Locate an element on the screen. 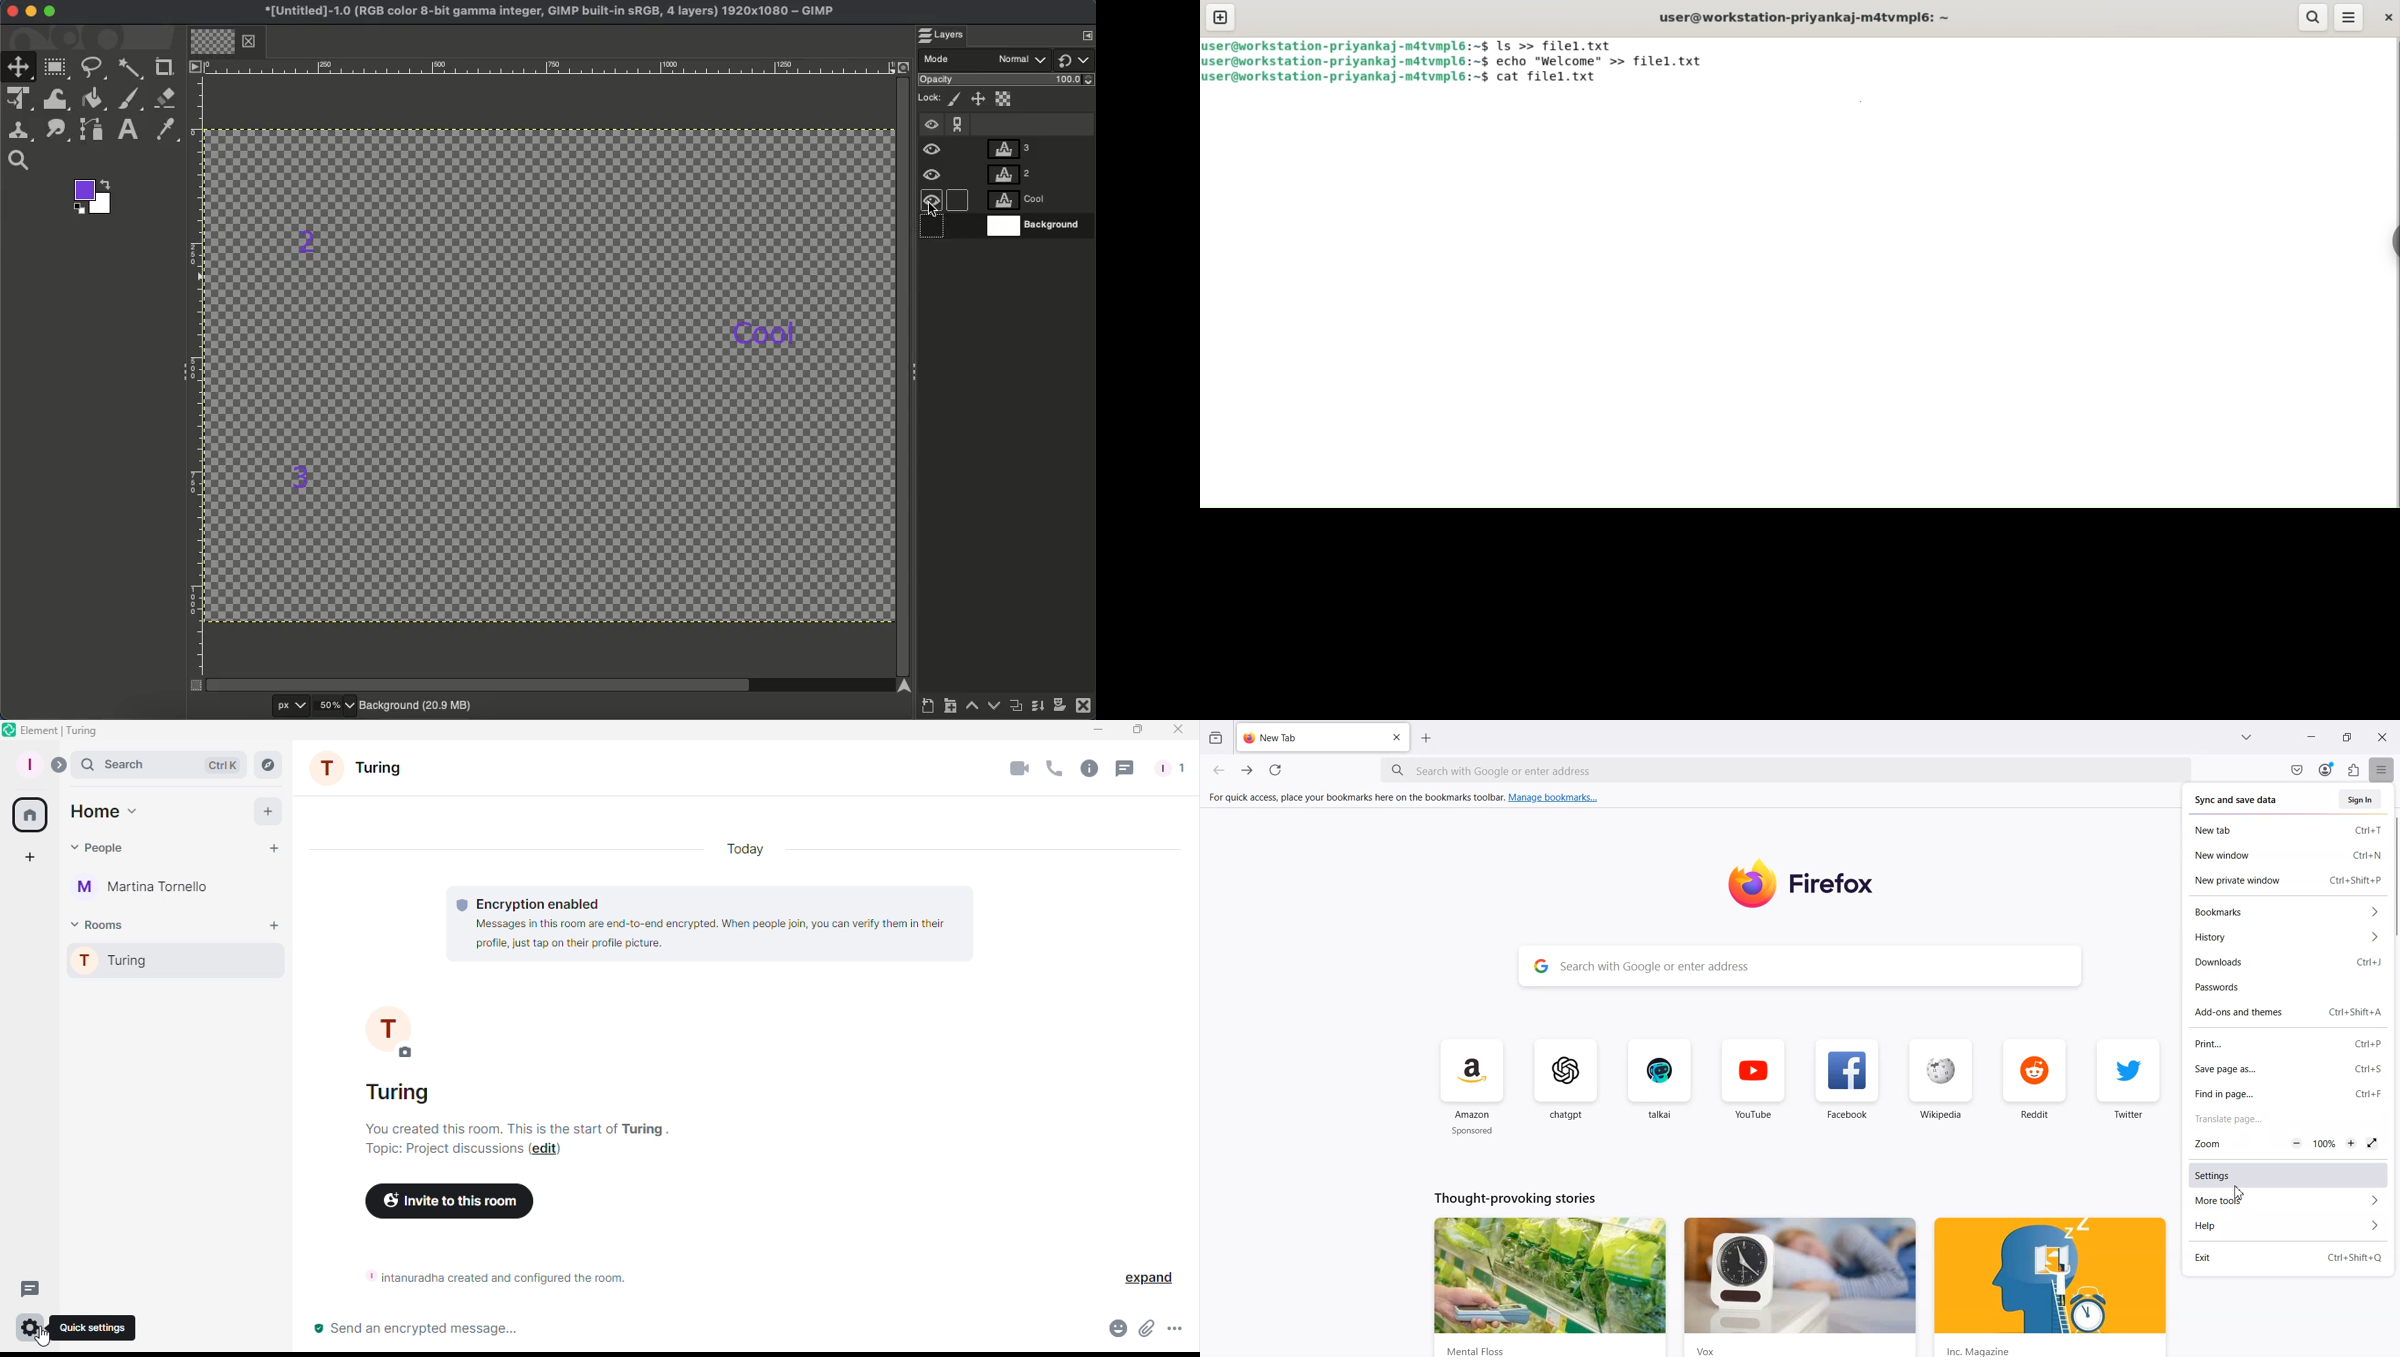 This screenshot has width=2408, height=1372. Room is located at coordinates (365, 770).